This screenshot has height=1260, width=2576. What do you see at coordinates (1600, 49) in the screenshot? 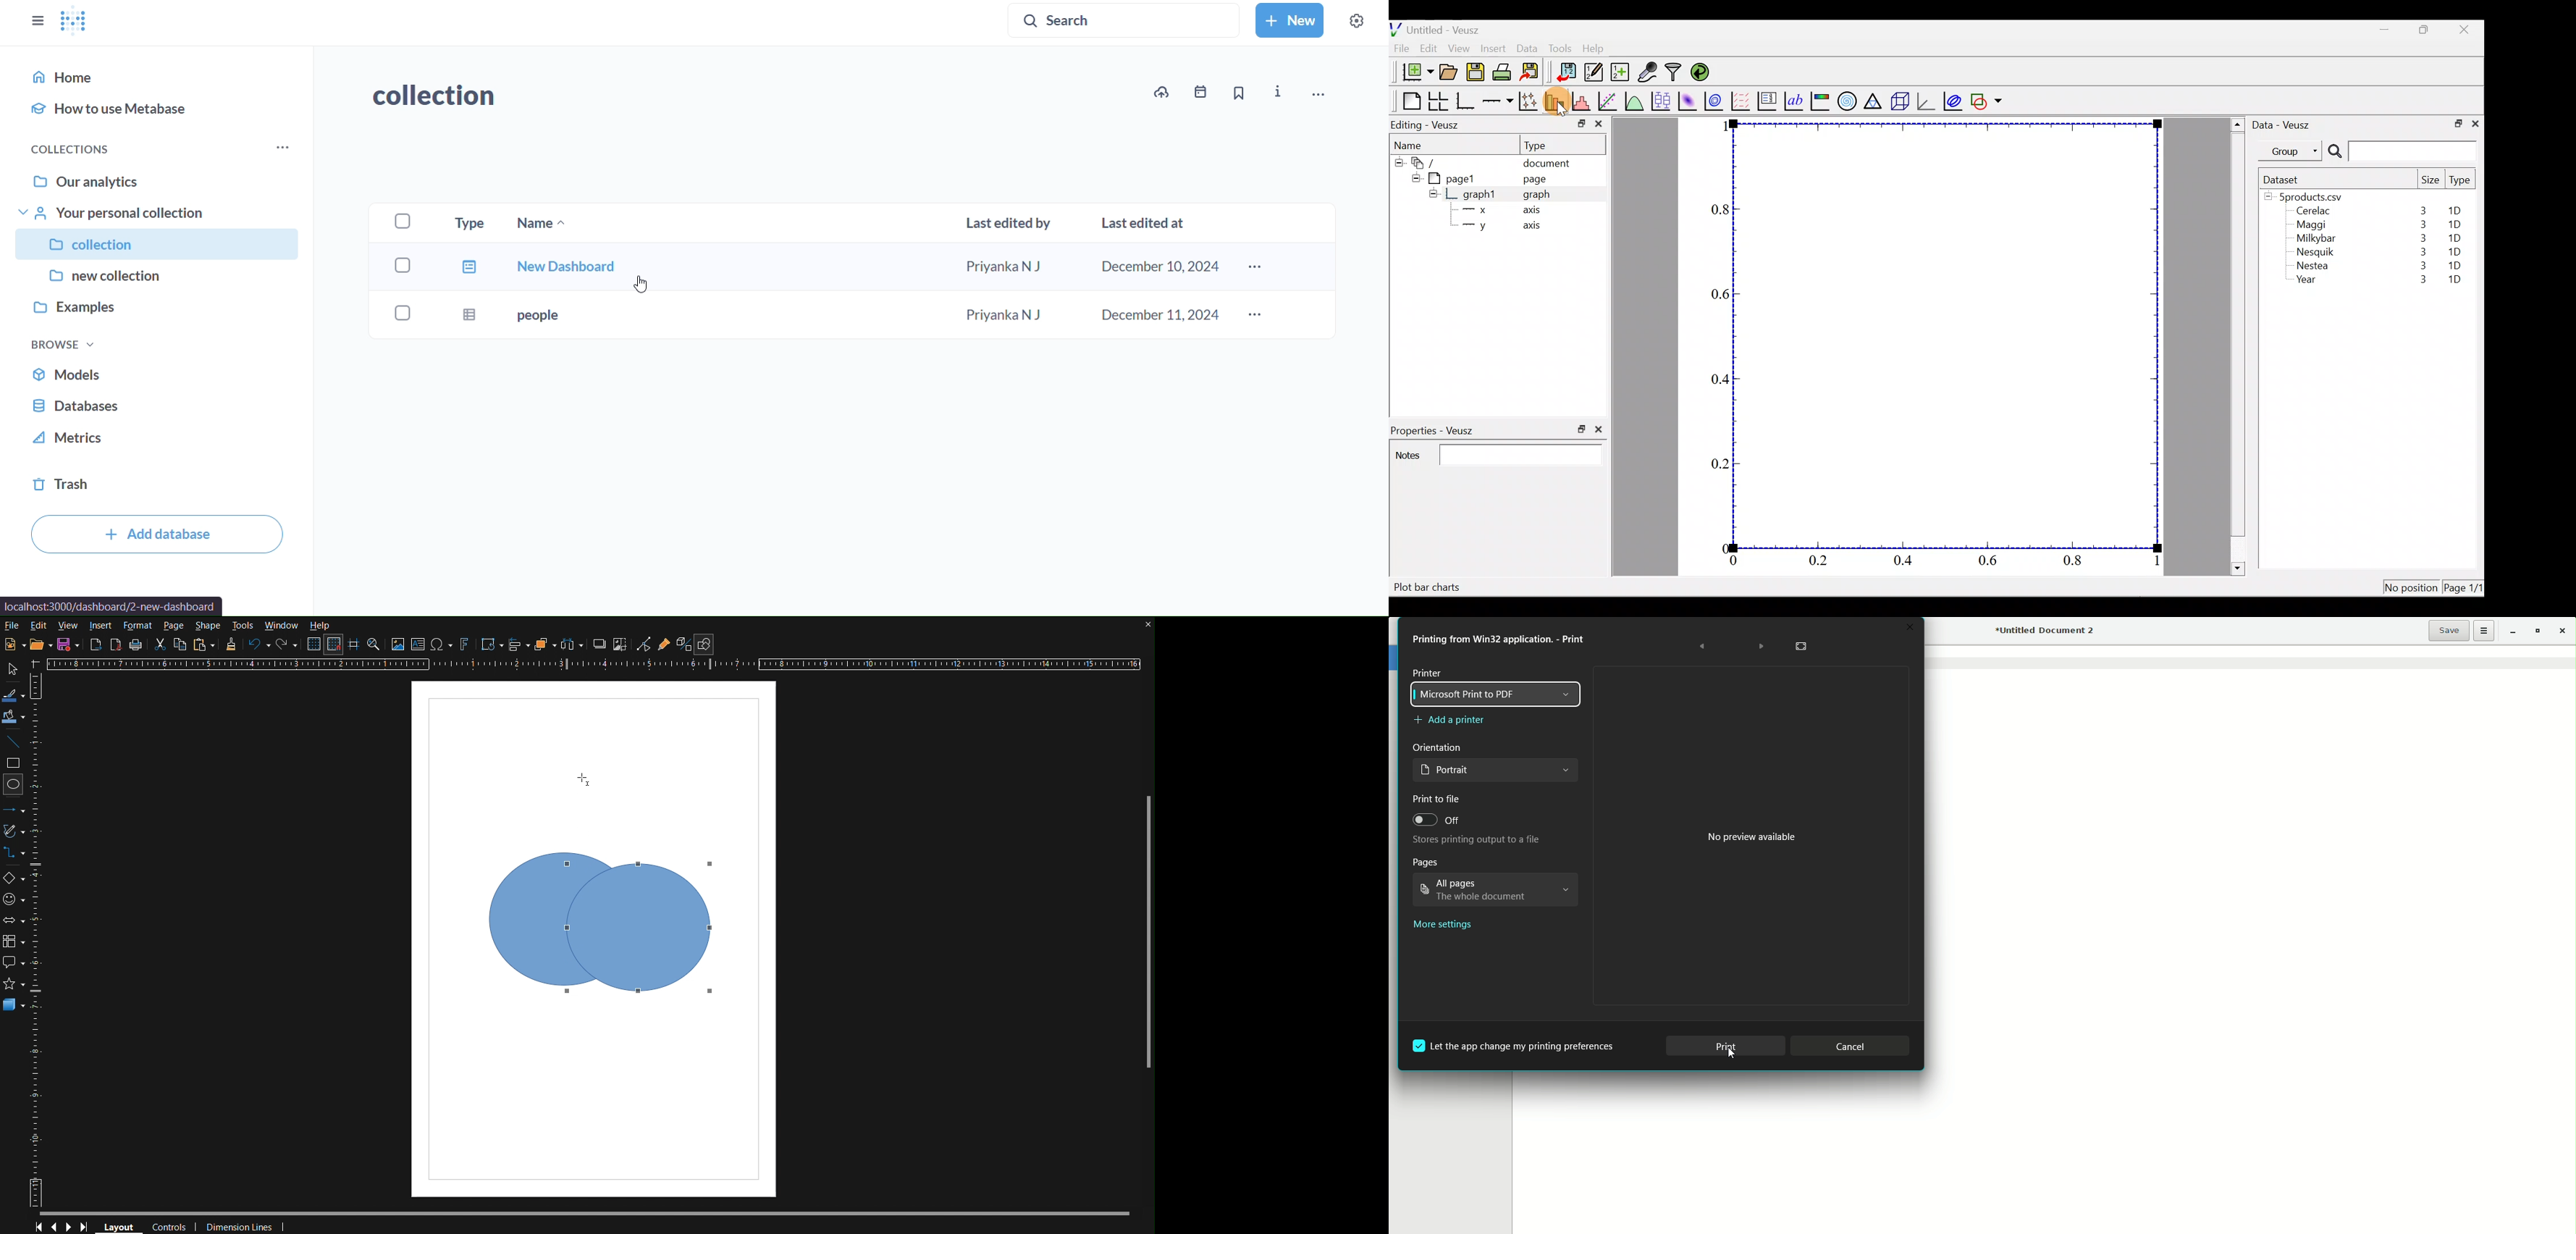
I see `Help` at bounding box center [1600, 49].